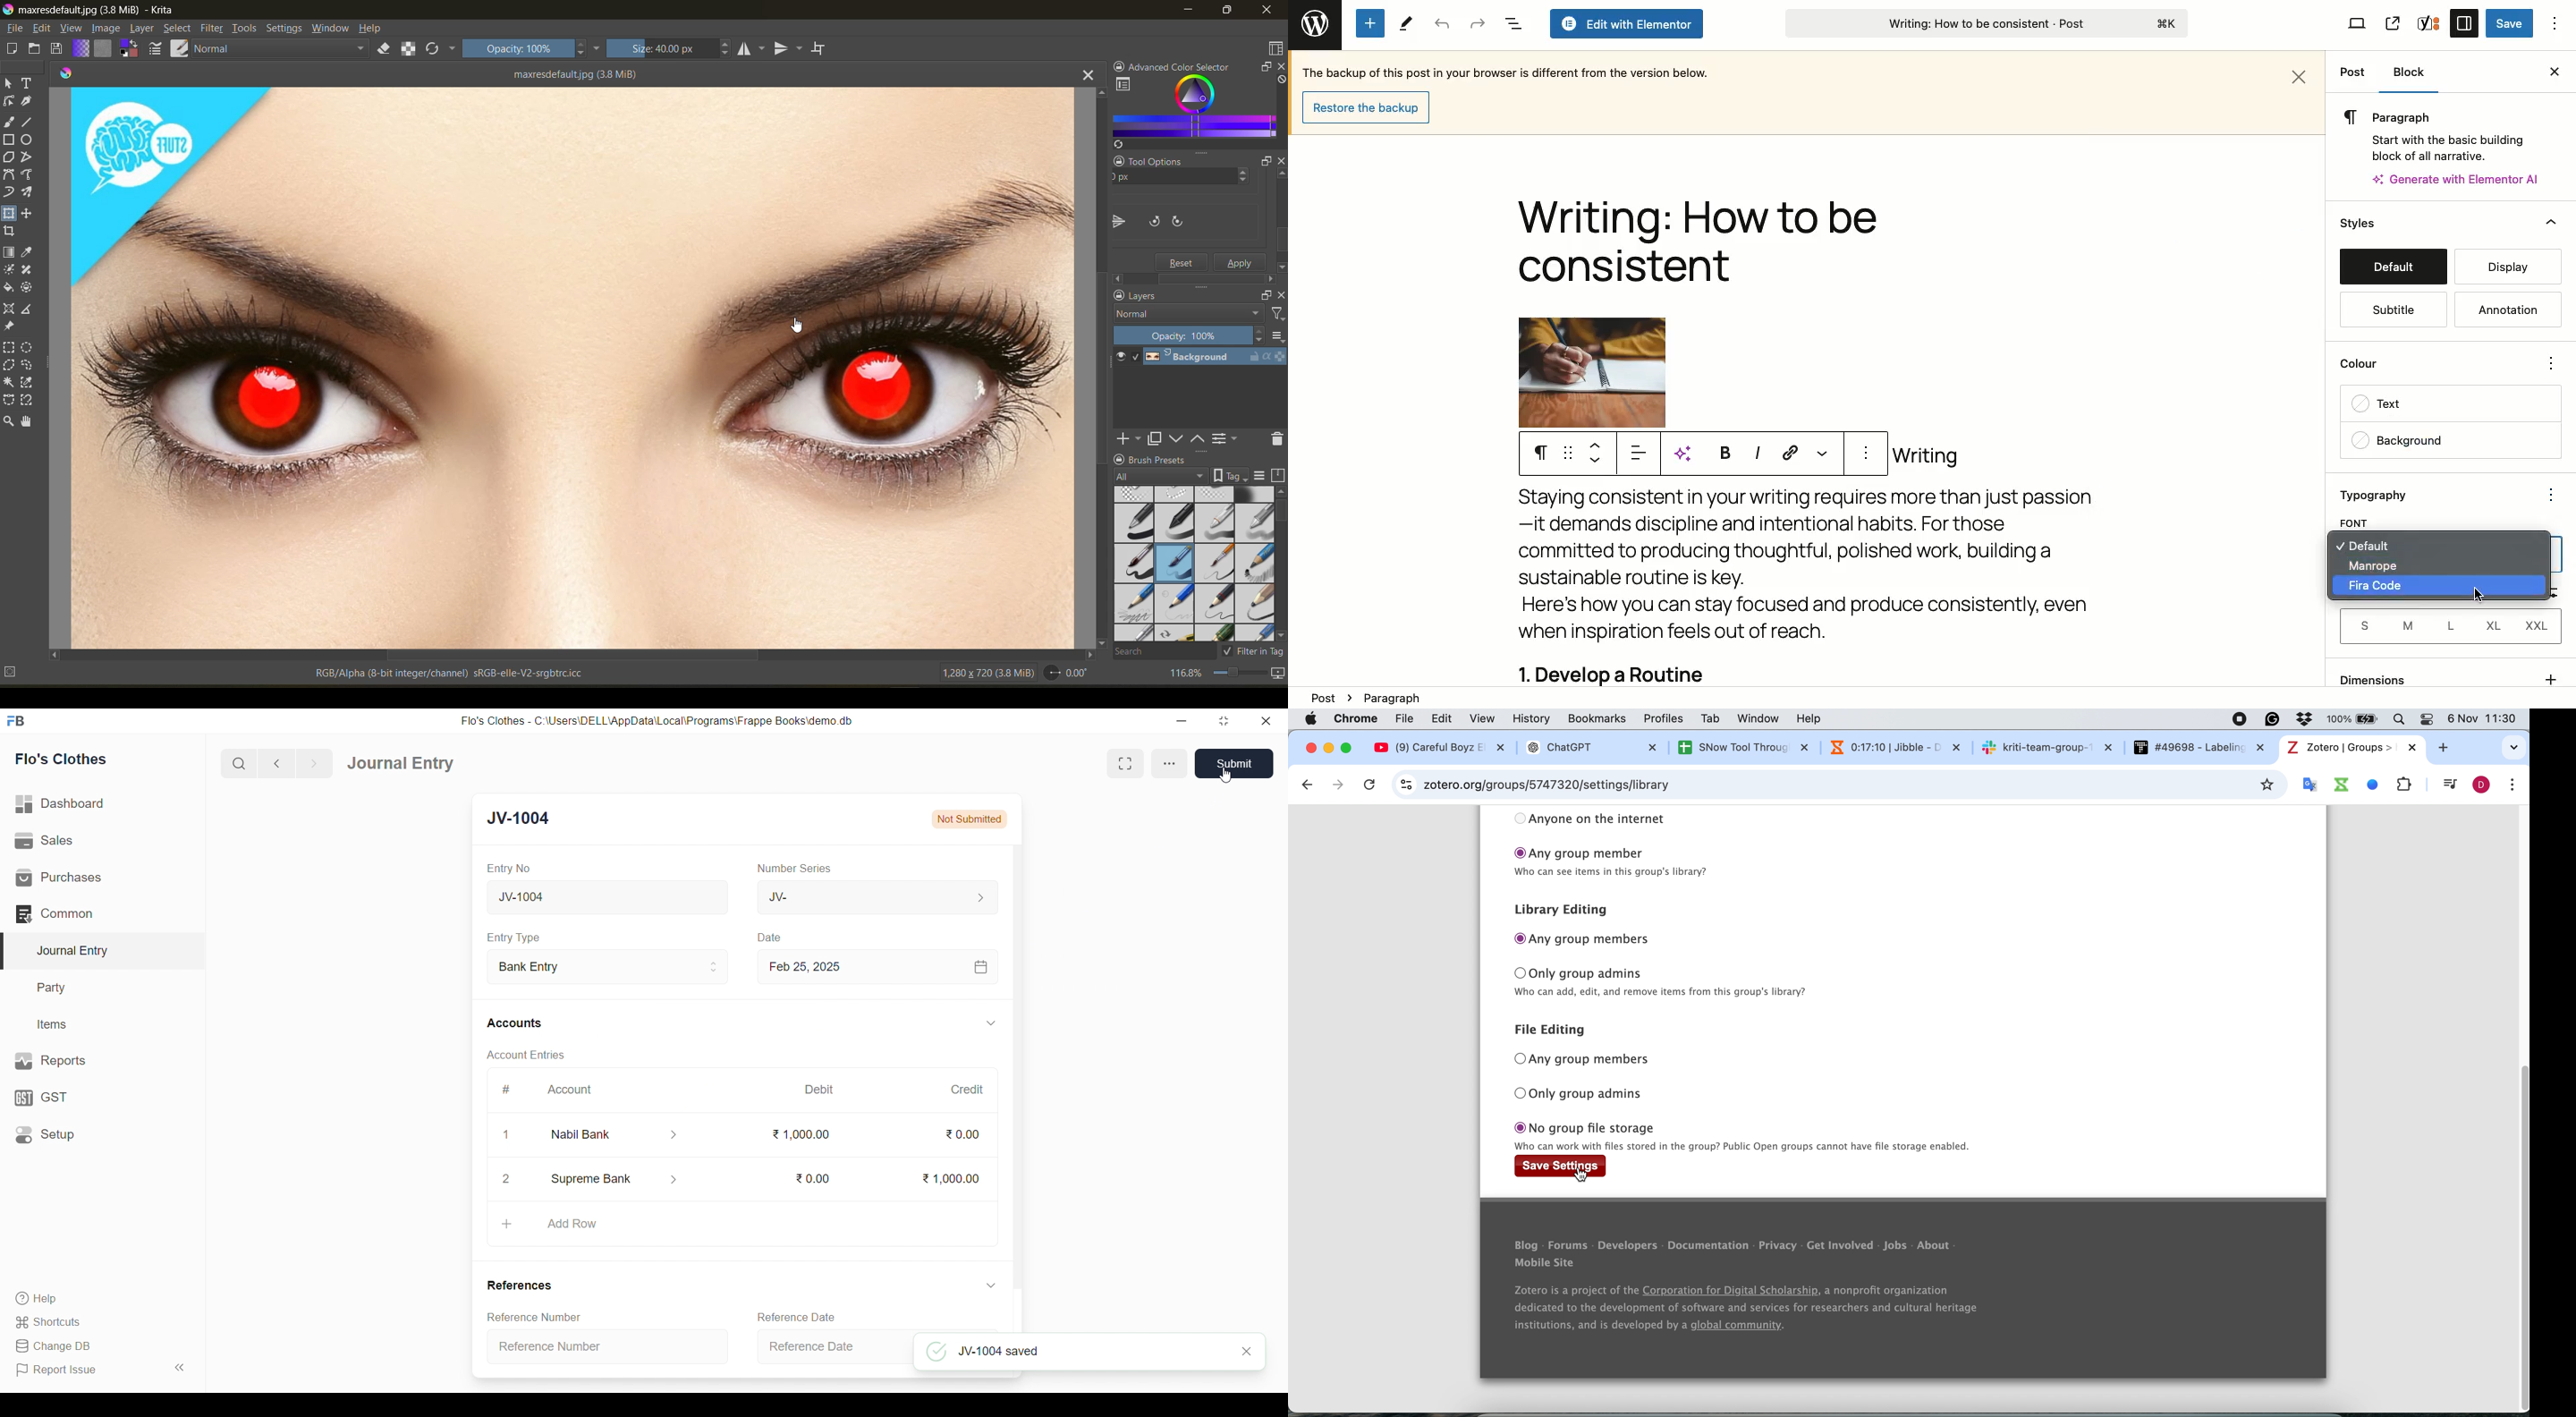 This screenshot has height=1428, width=2576. I want to click on storage resources, so click(1277, 475).